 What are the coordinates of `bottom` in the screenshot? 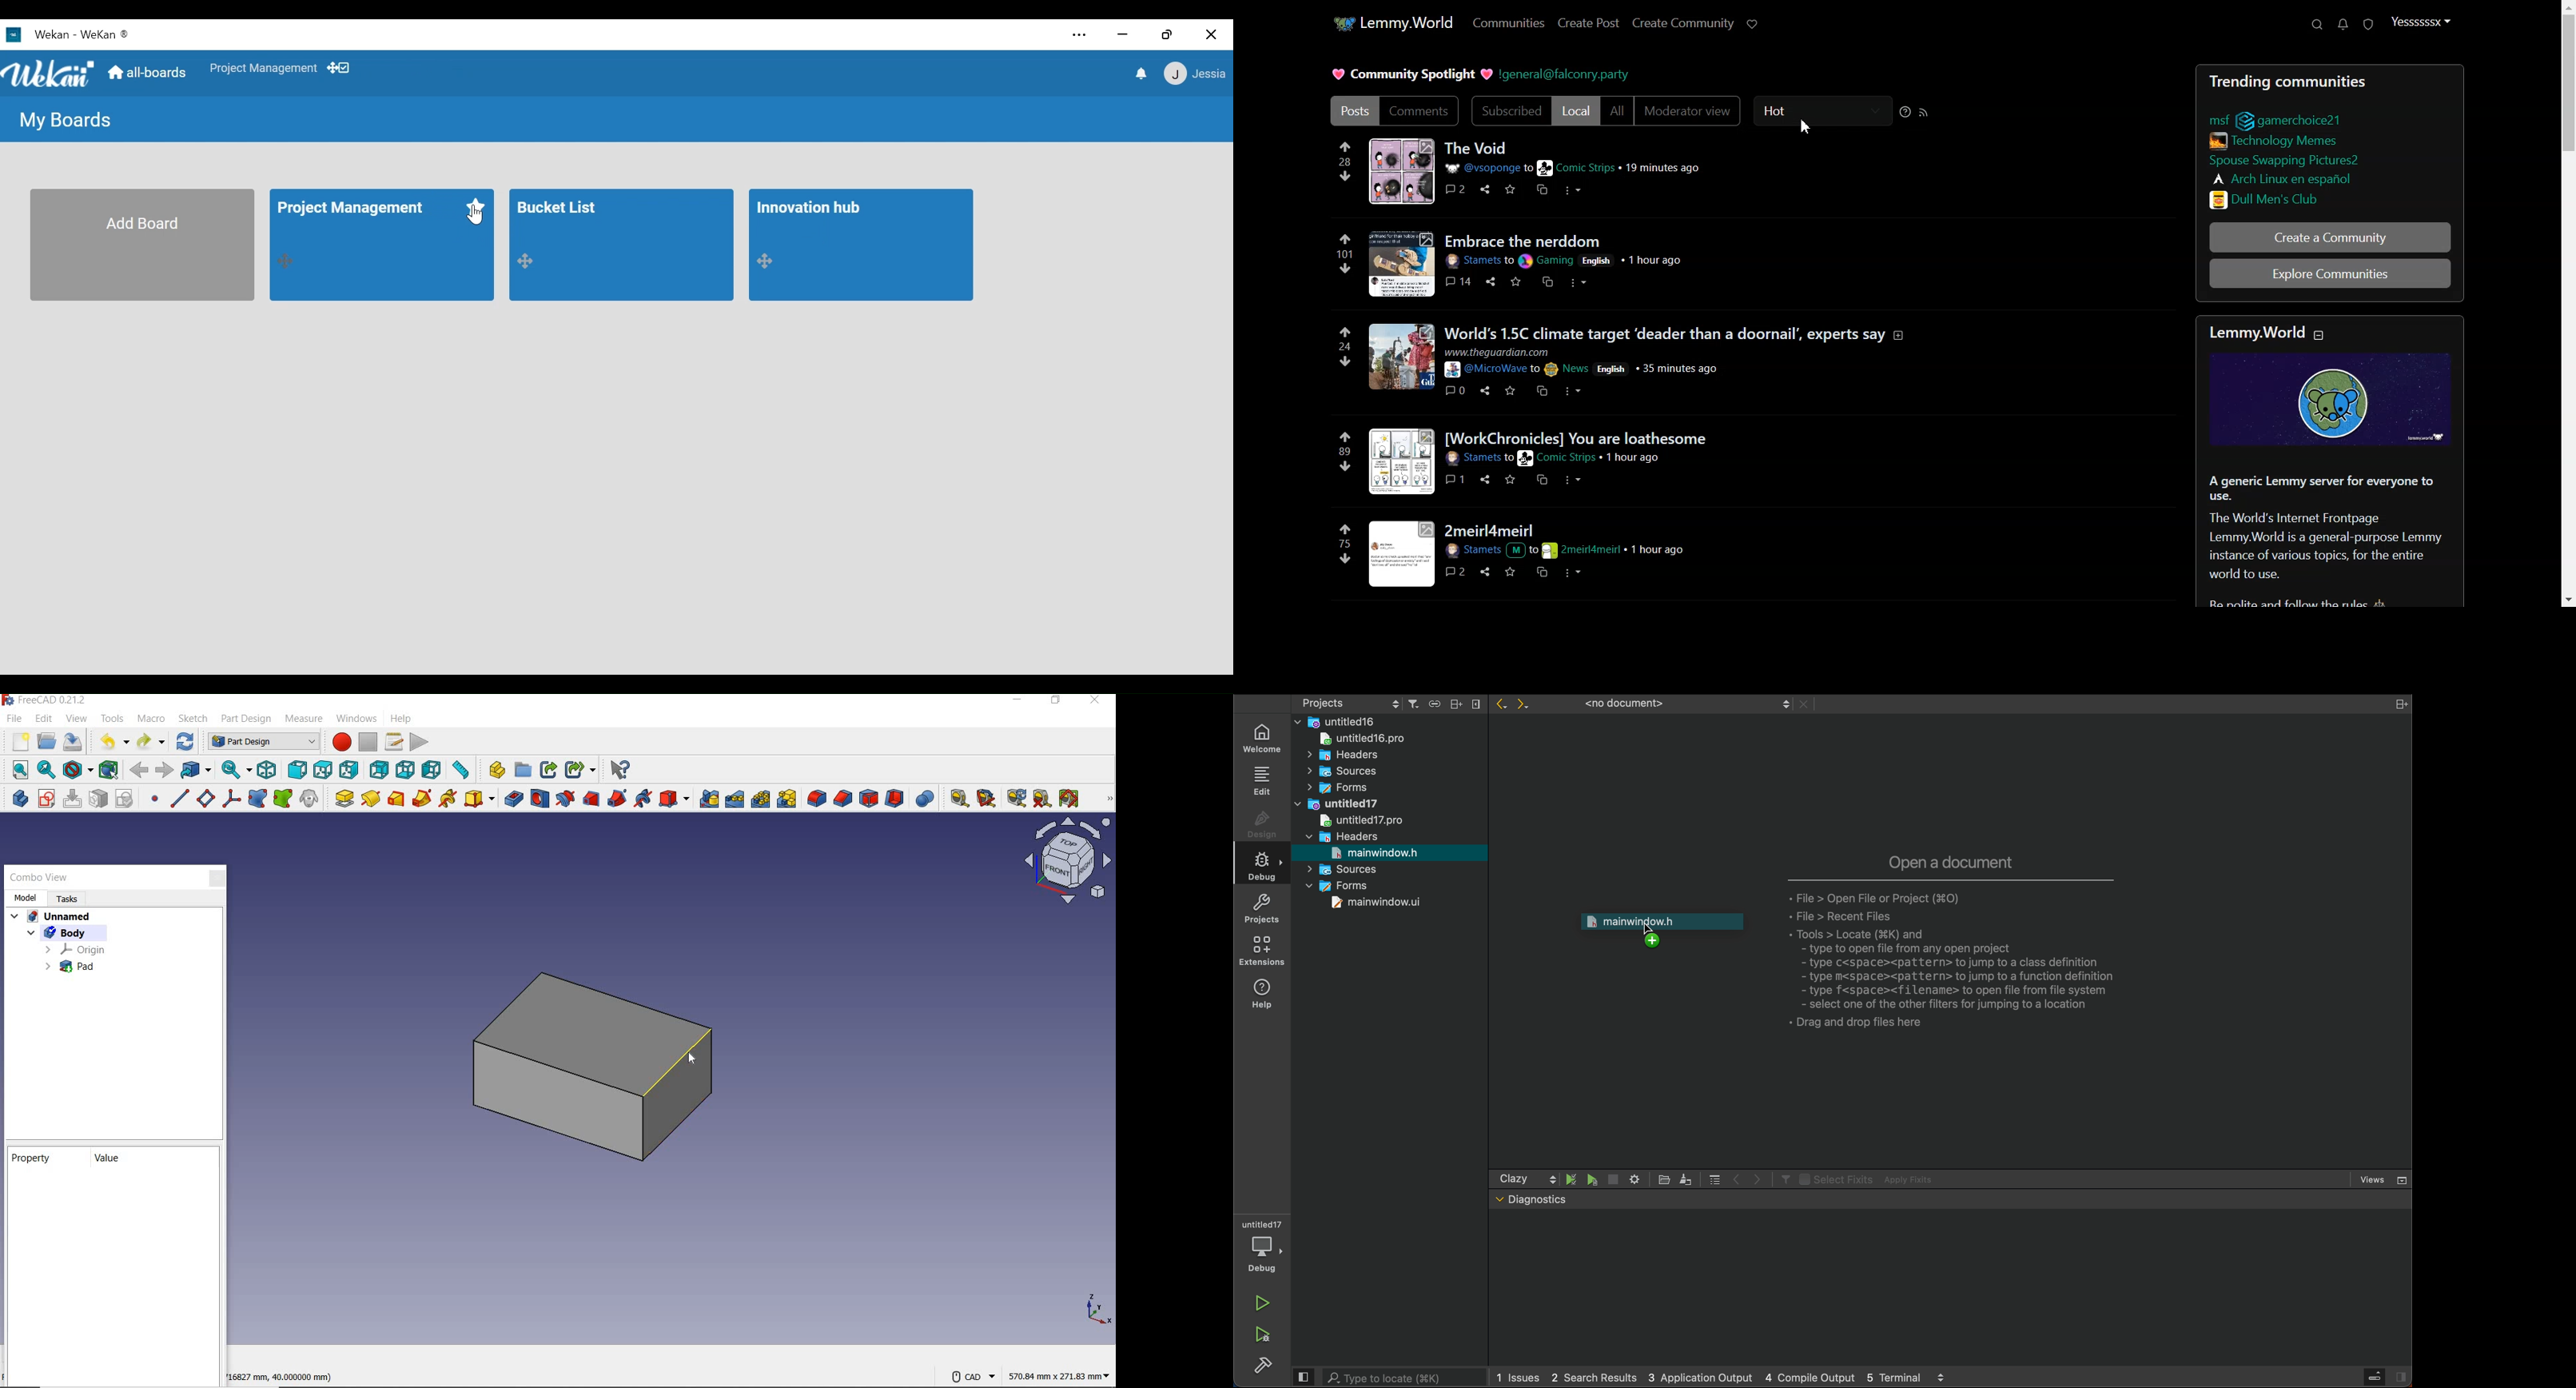 It's located at (406, 769).